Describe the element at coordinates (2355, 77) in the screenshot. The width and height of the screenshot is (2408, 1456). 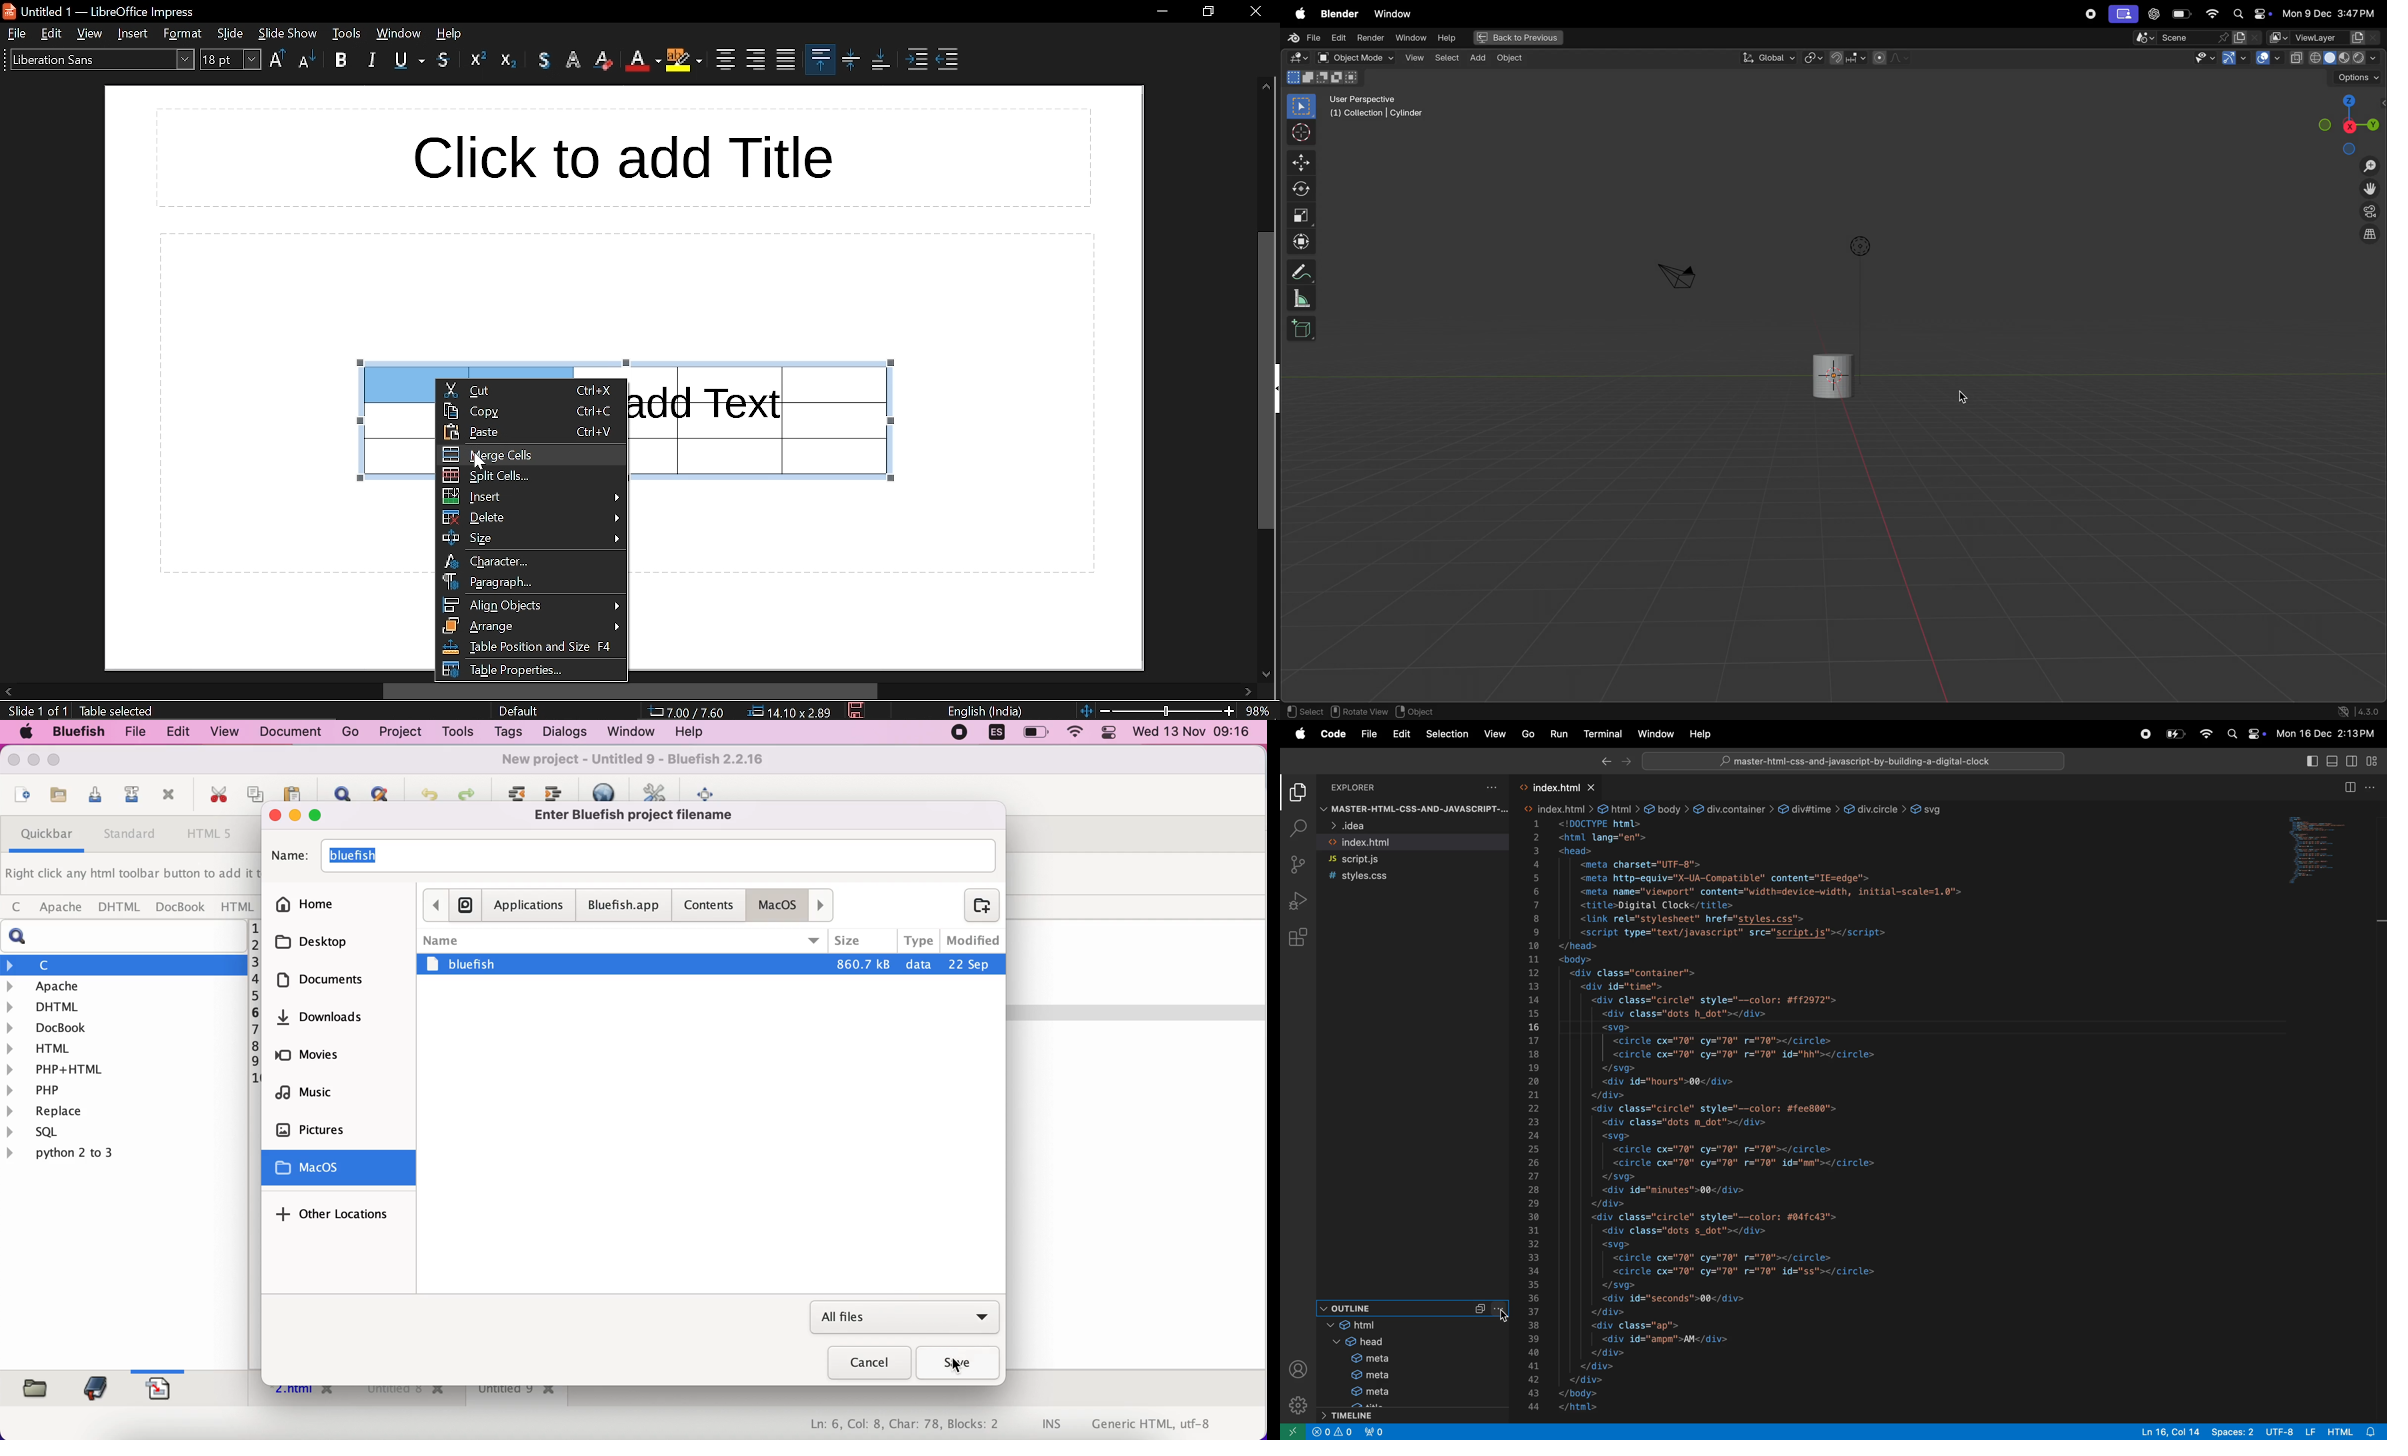
I see `options` at that location.